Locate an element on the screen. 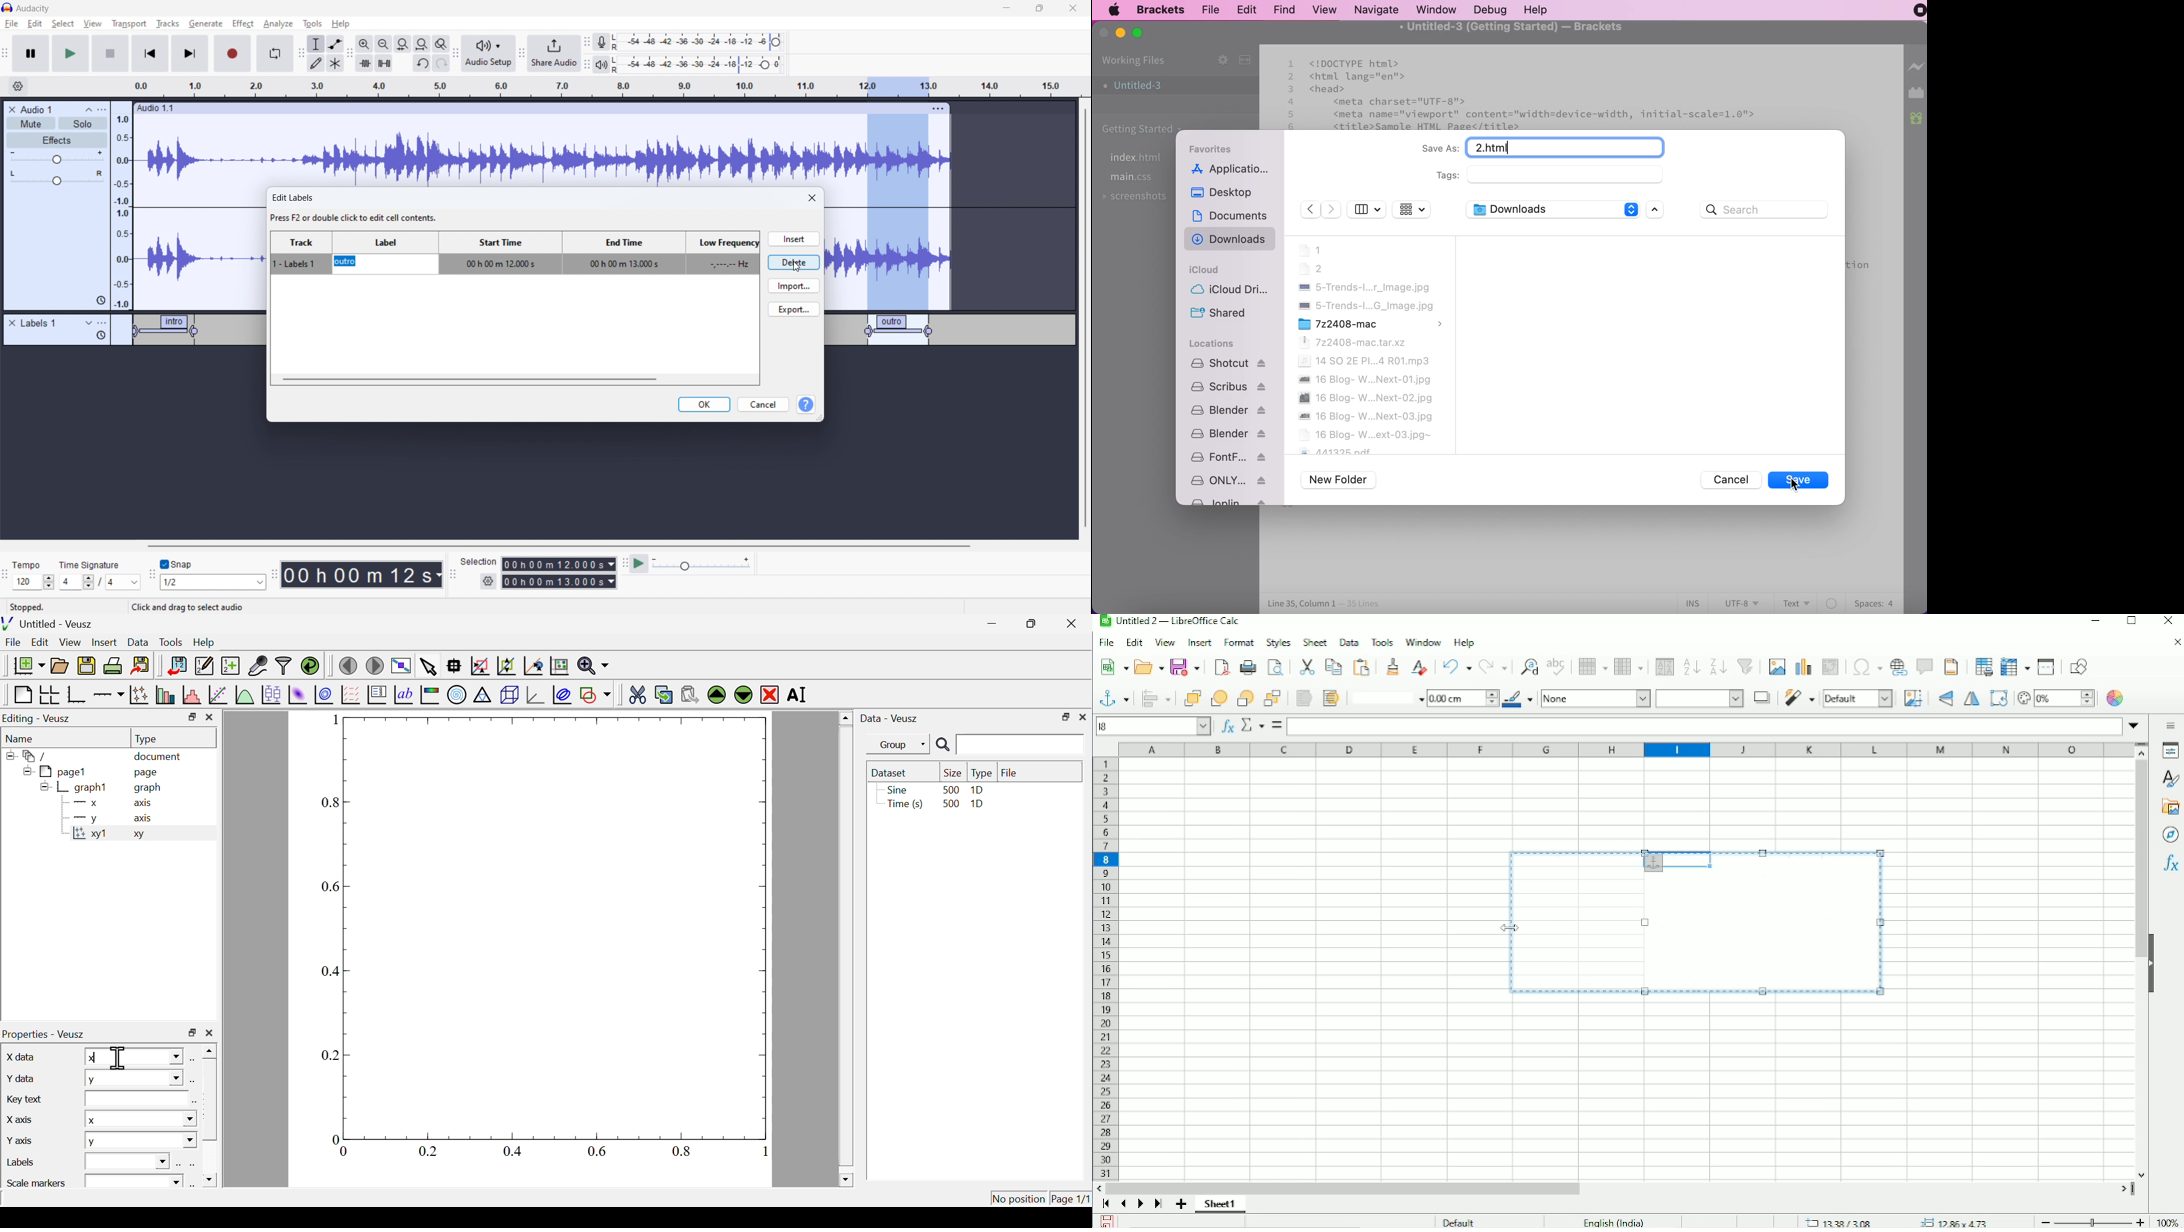  previous is located at coordinates (1310, 208).